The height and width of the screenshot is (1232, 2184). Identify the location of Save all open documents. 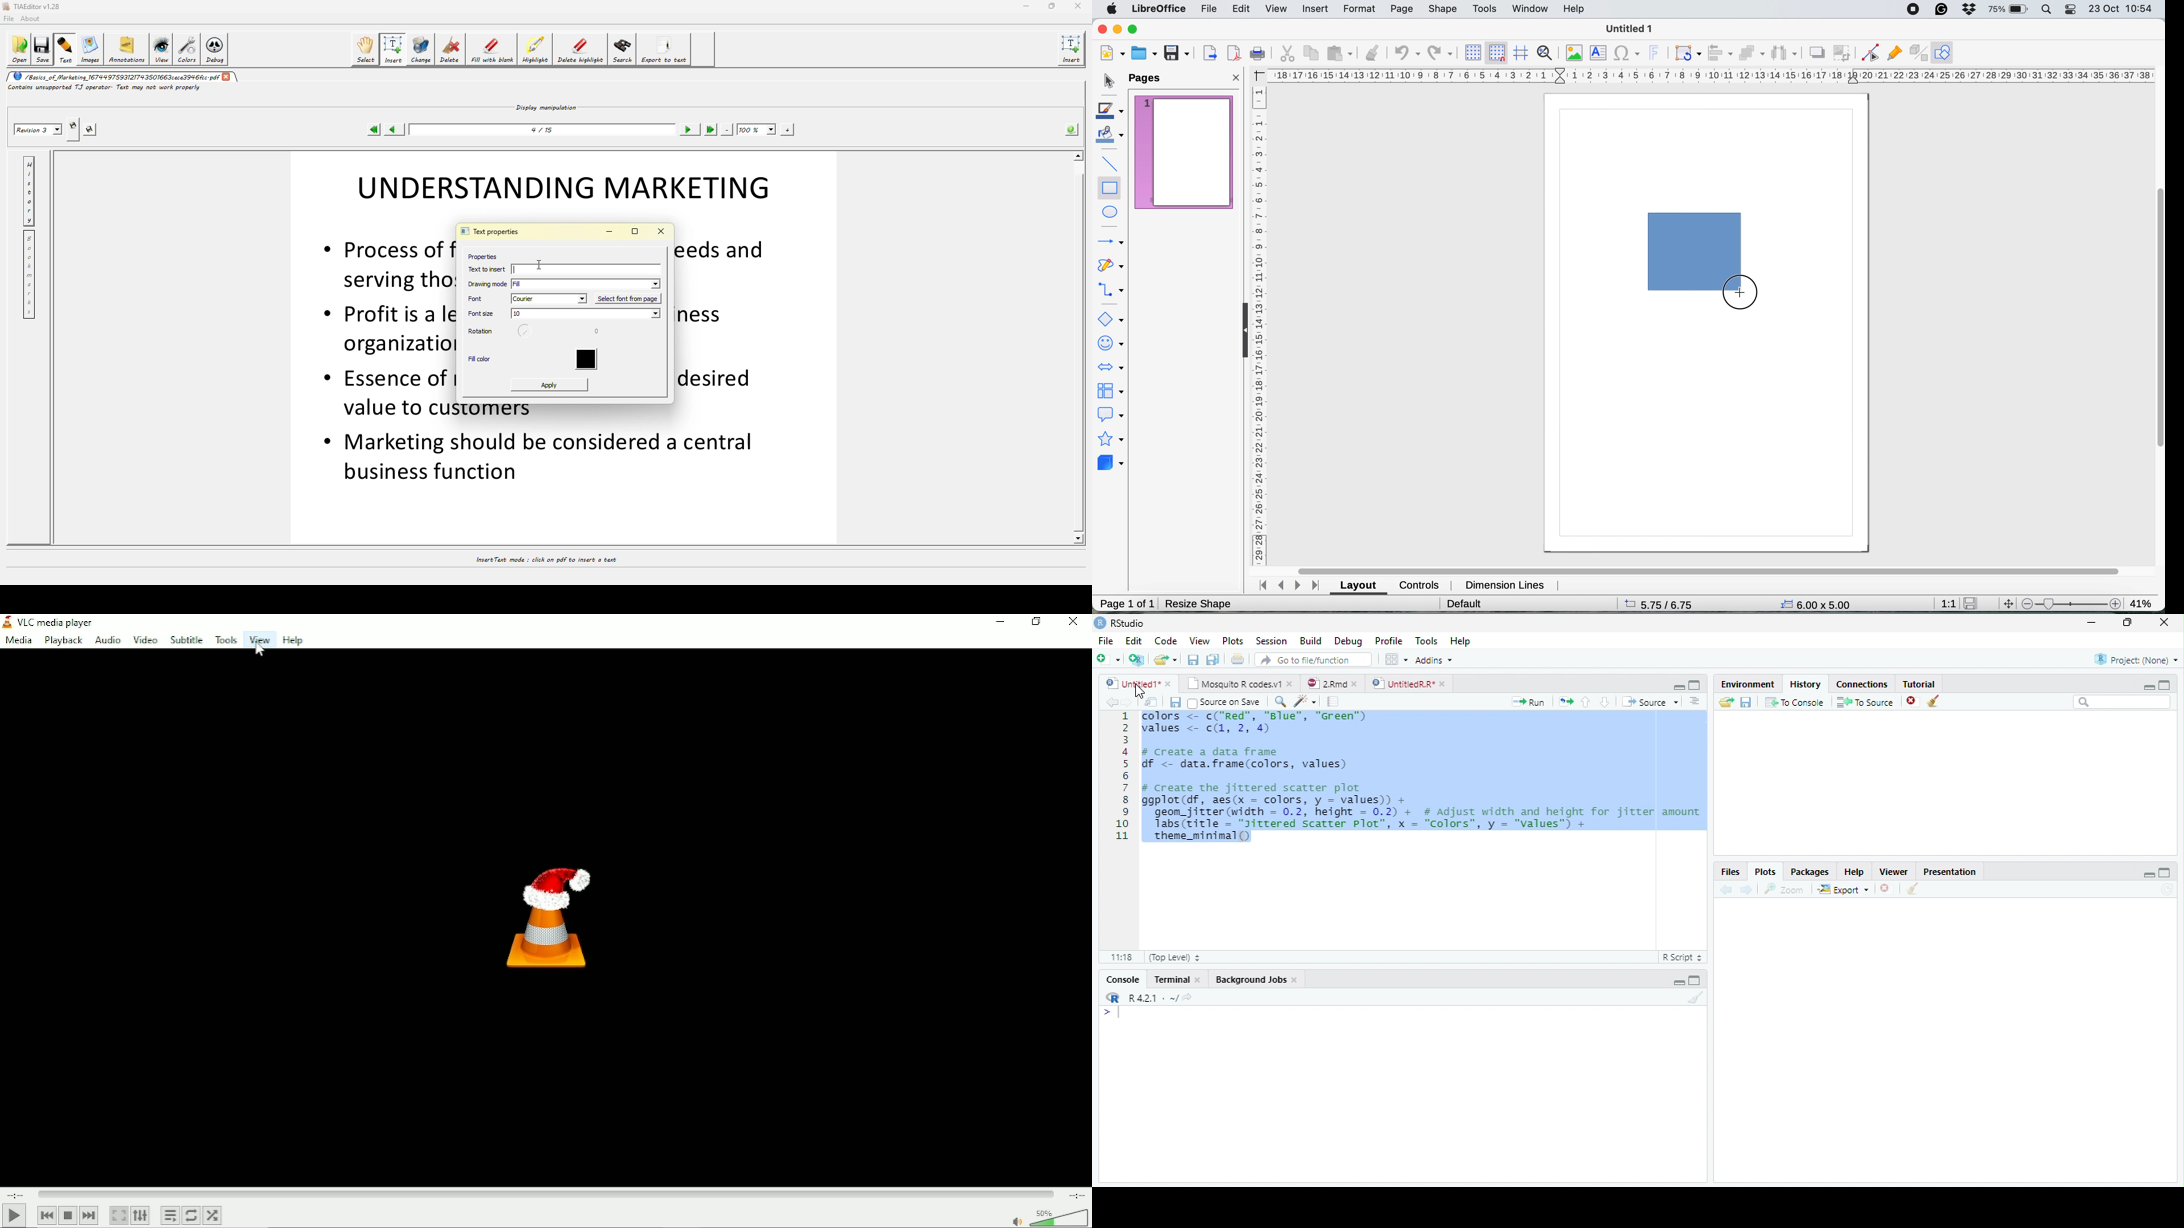
(1214, 660).